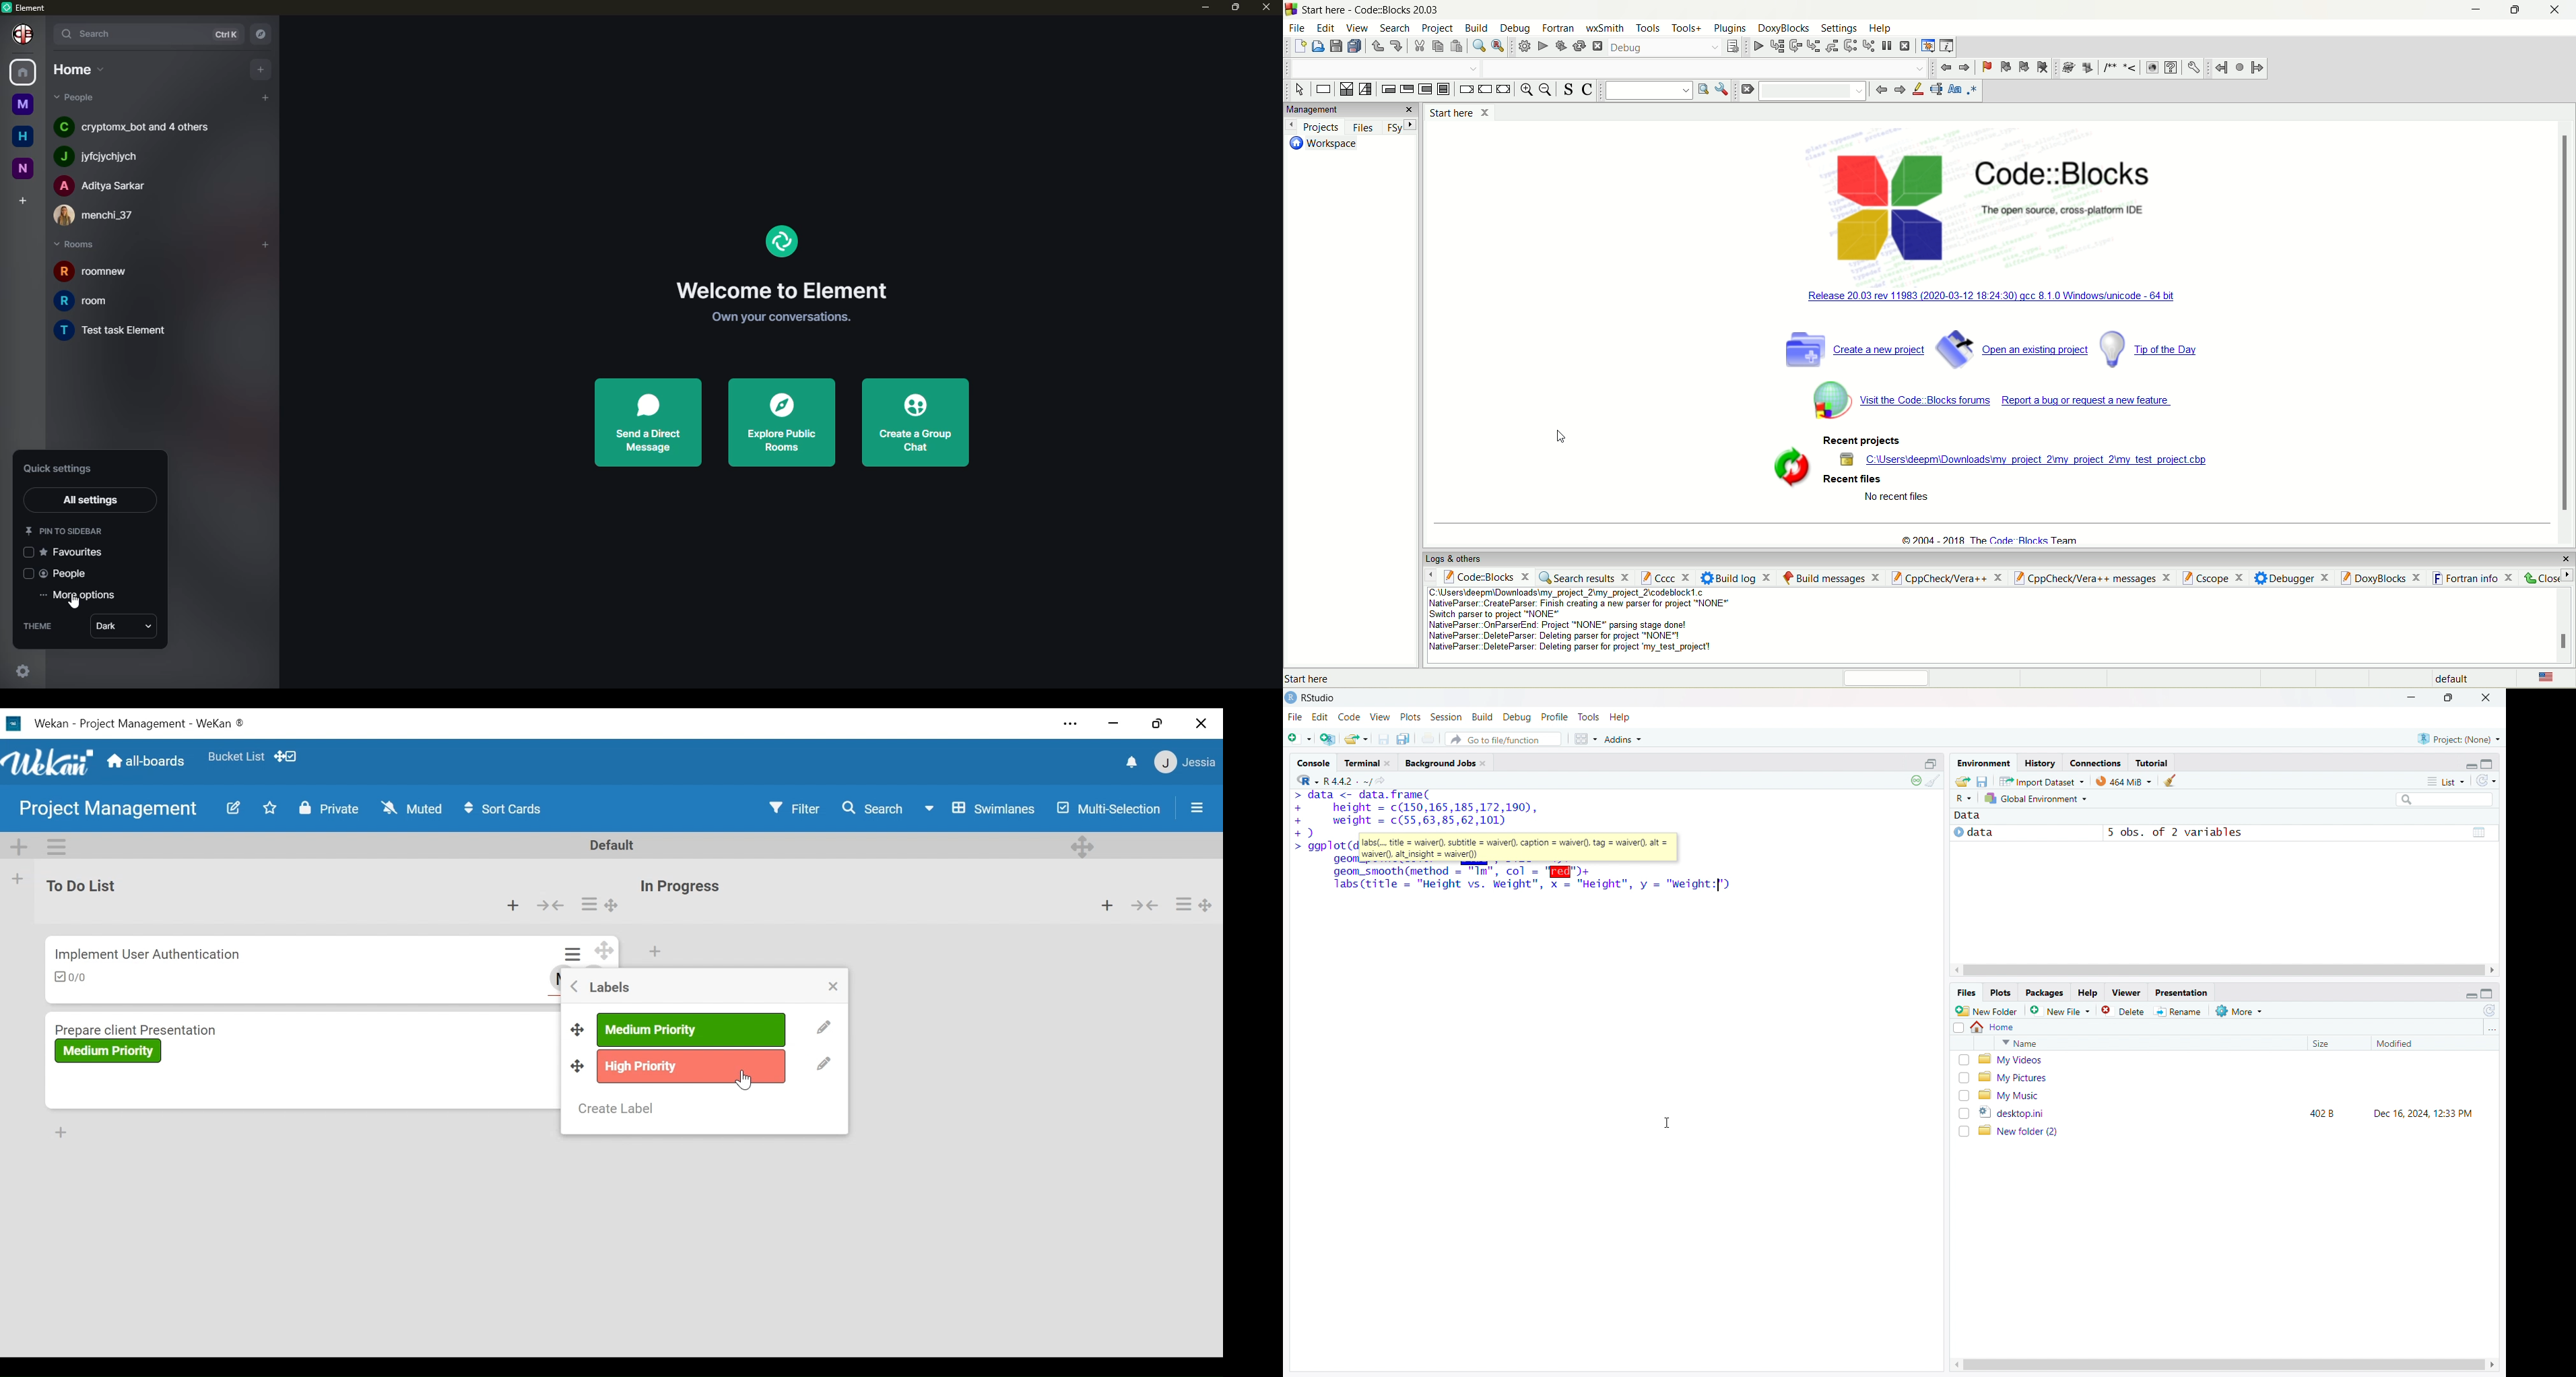 The height and width of the screenshot is (1400, 2576). I want to click on clear objects from the workspace, so click(2169, 780).